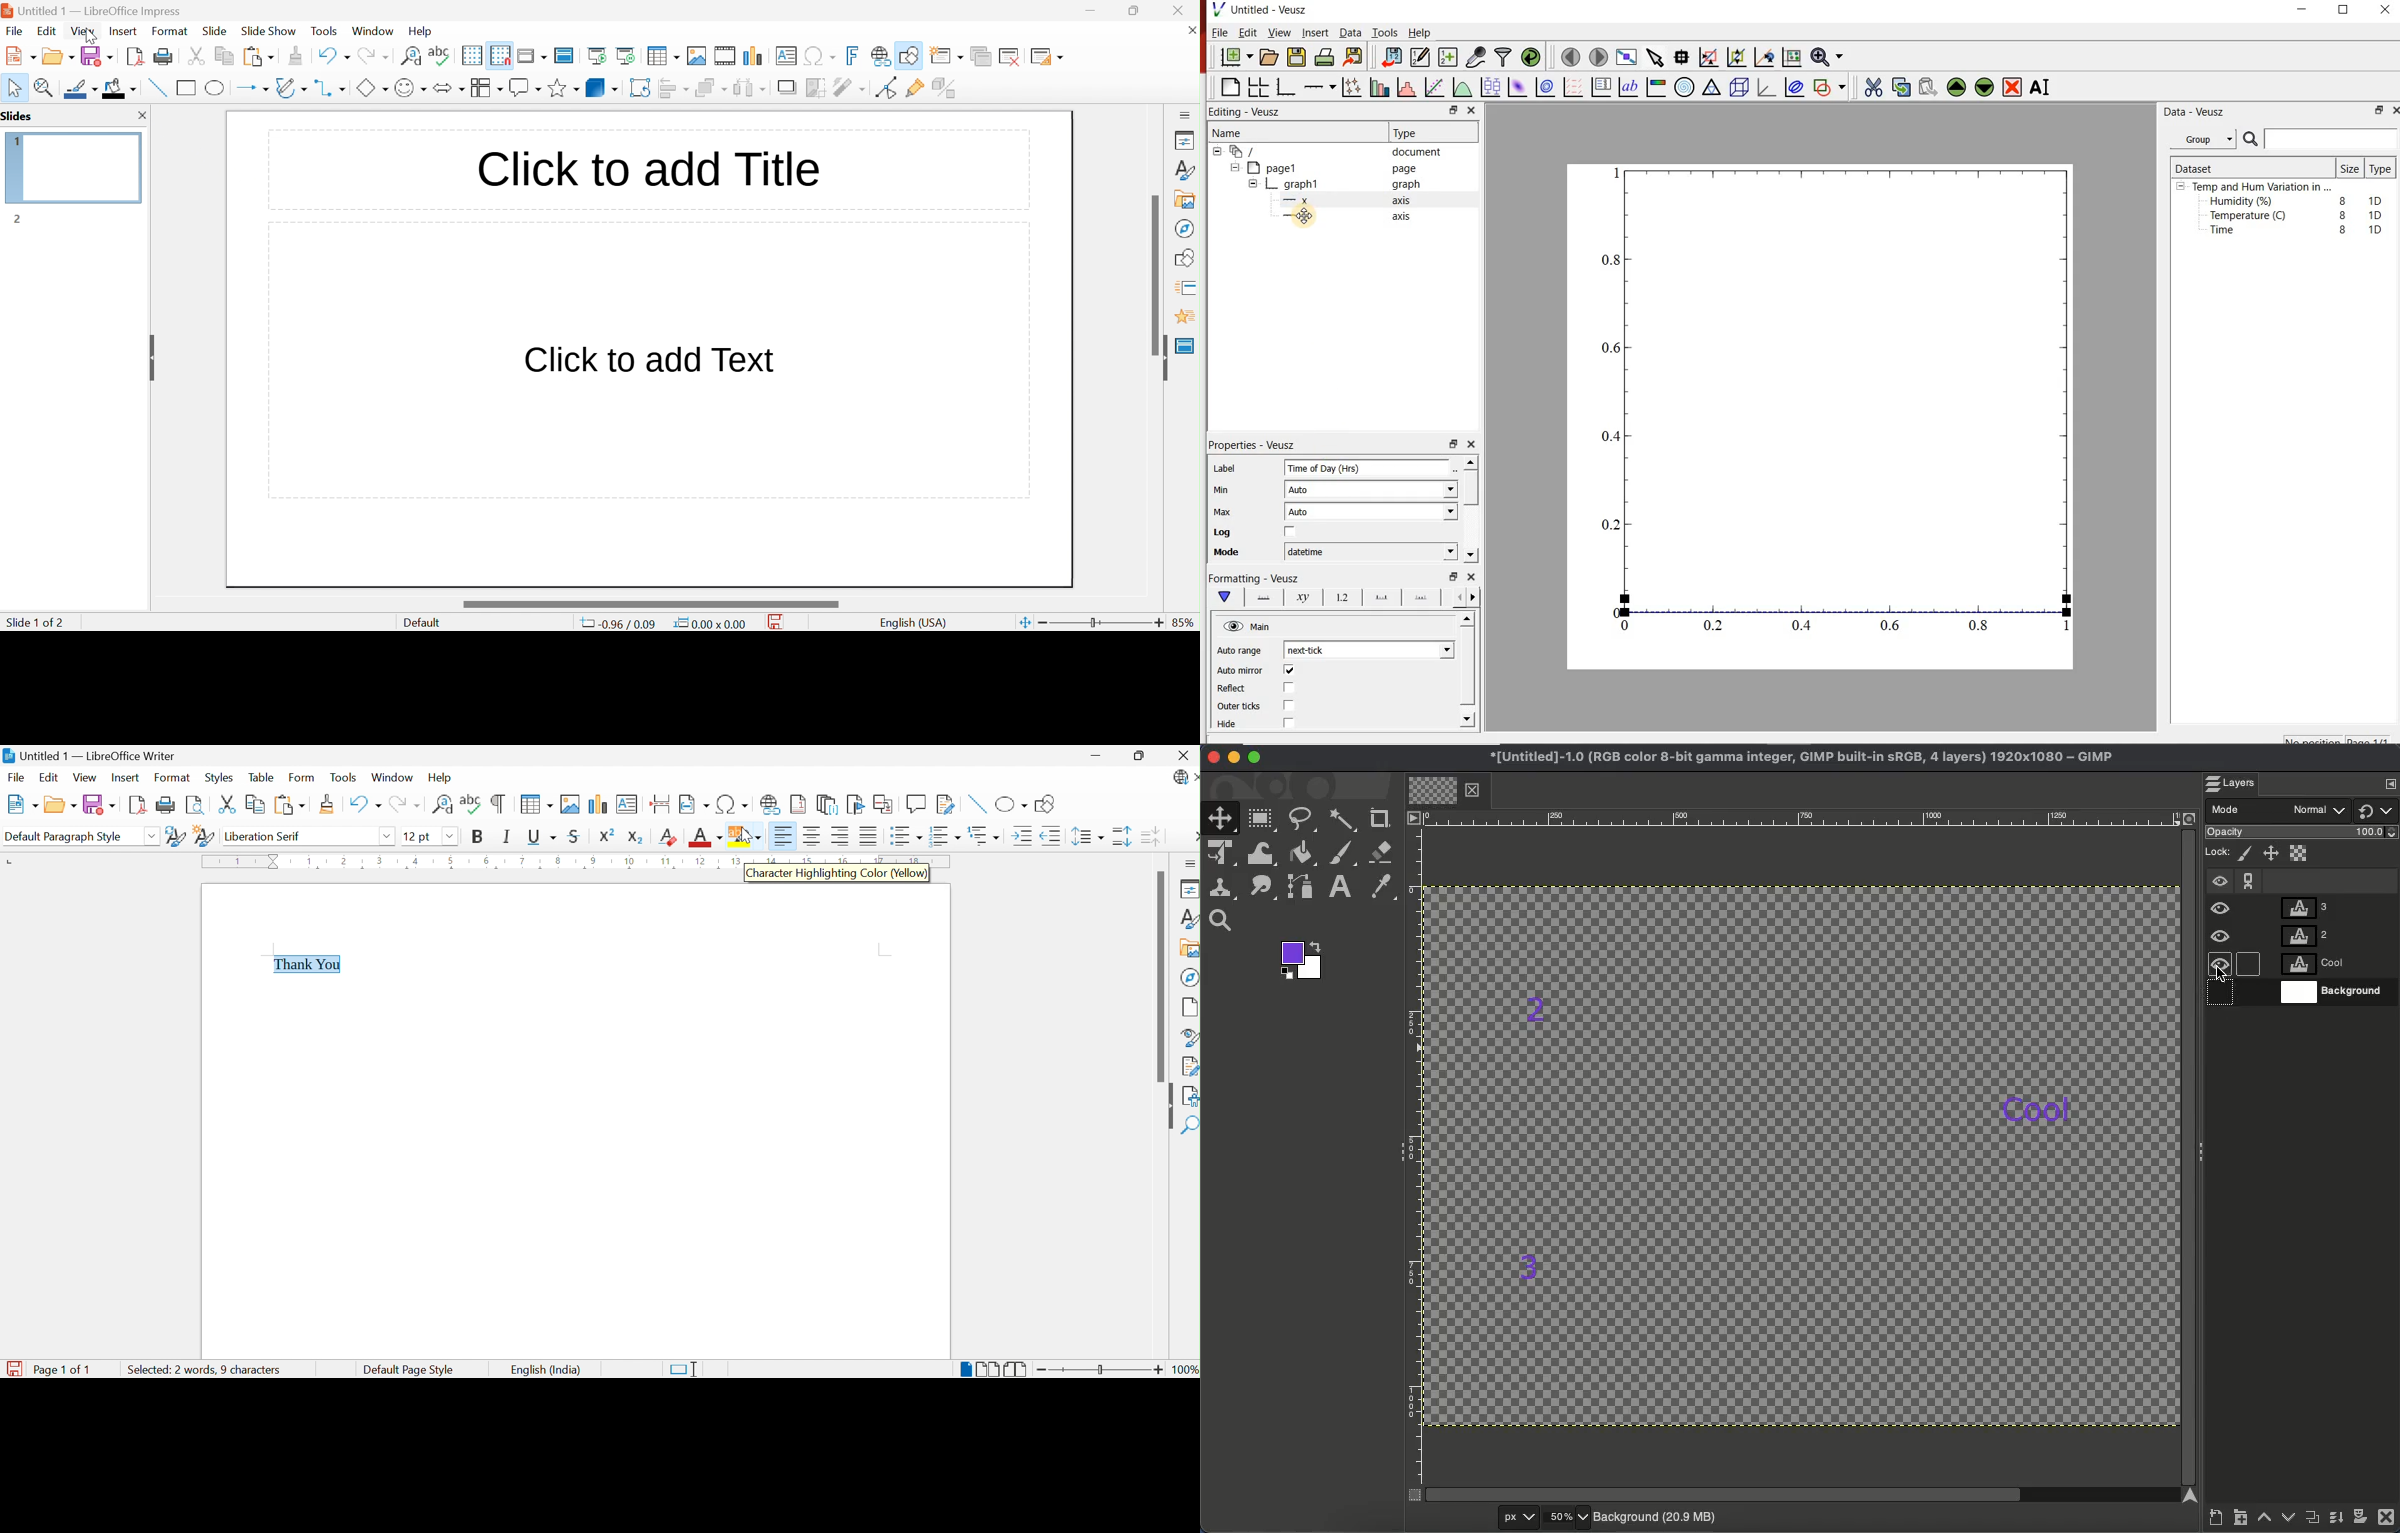  Describe the element at coordinates (1087, 838) in the screenshot. I see `Set Line Spacing` at that location.